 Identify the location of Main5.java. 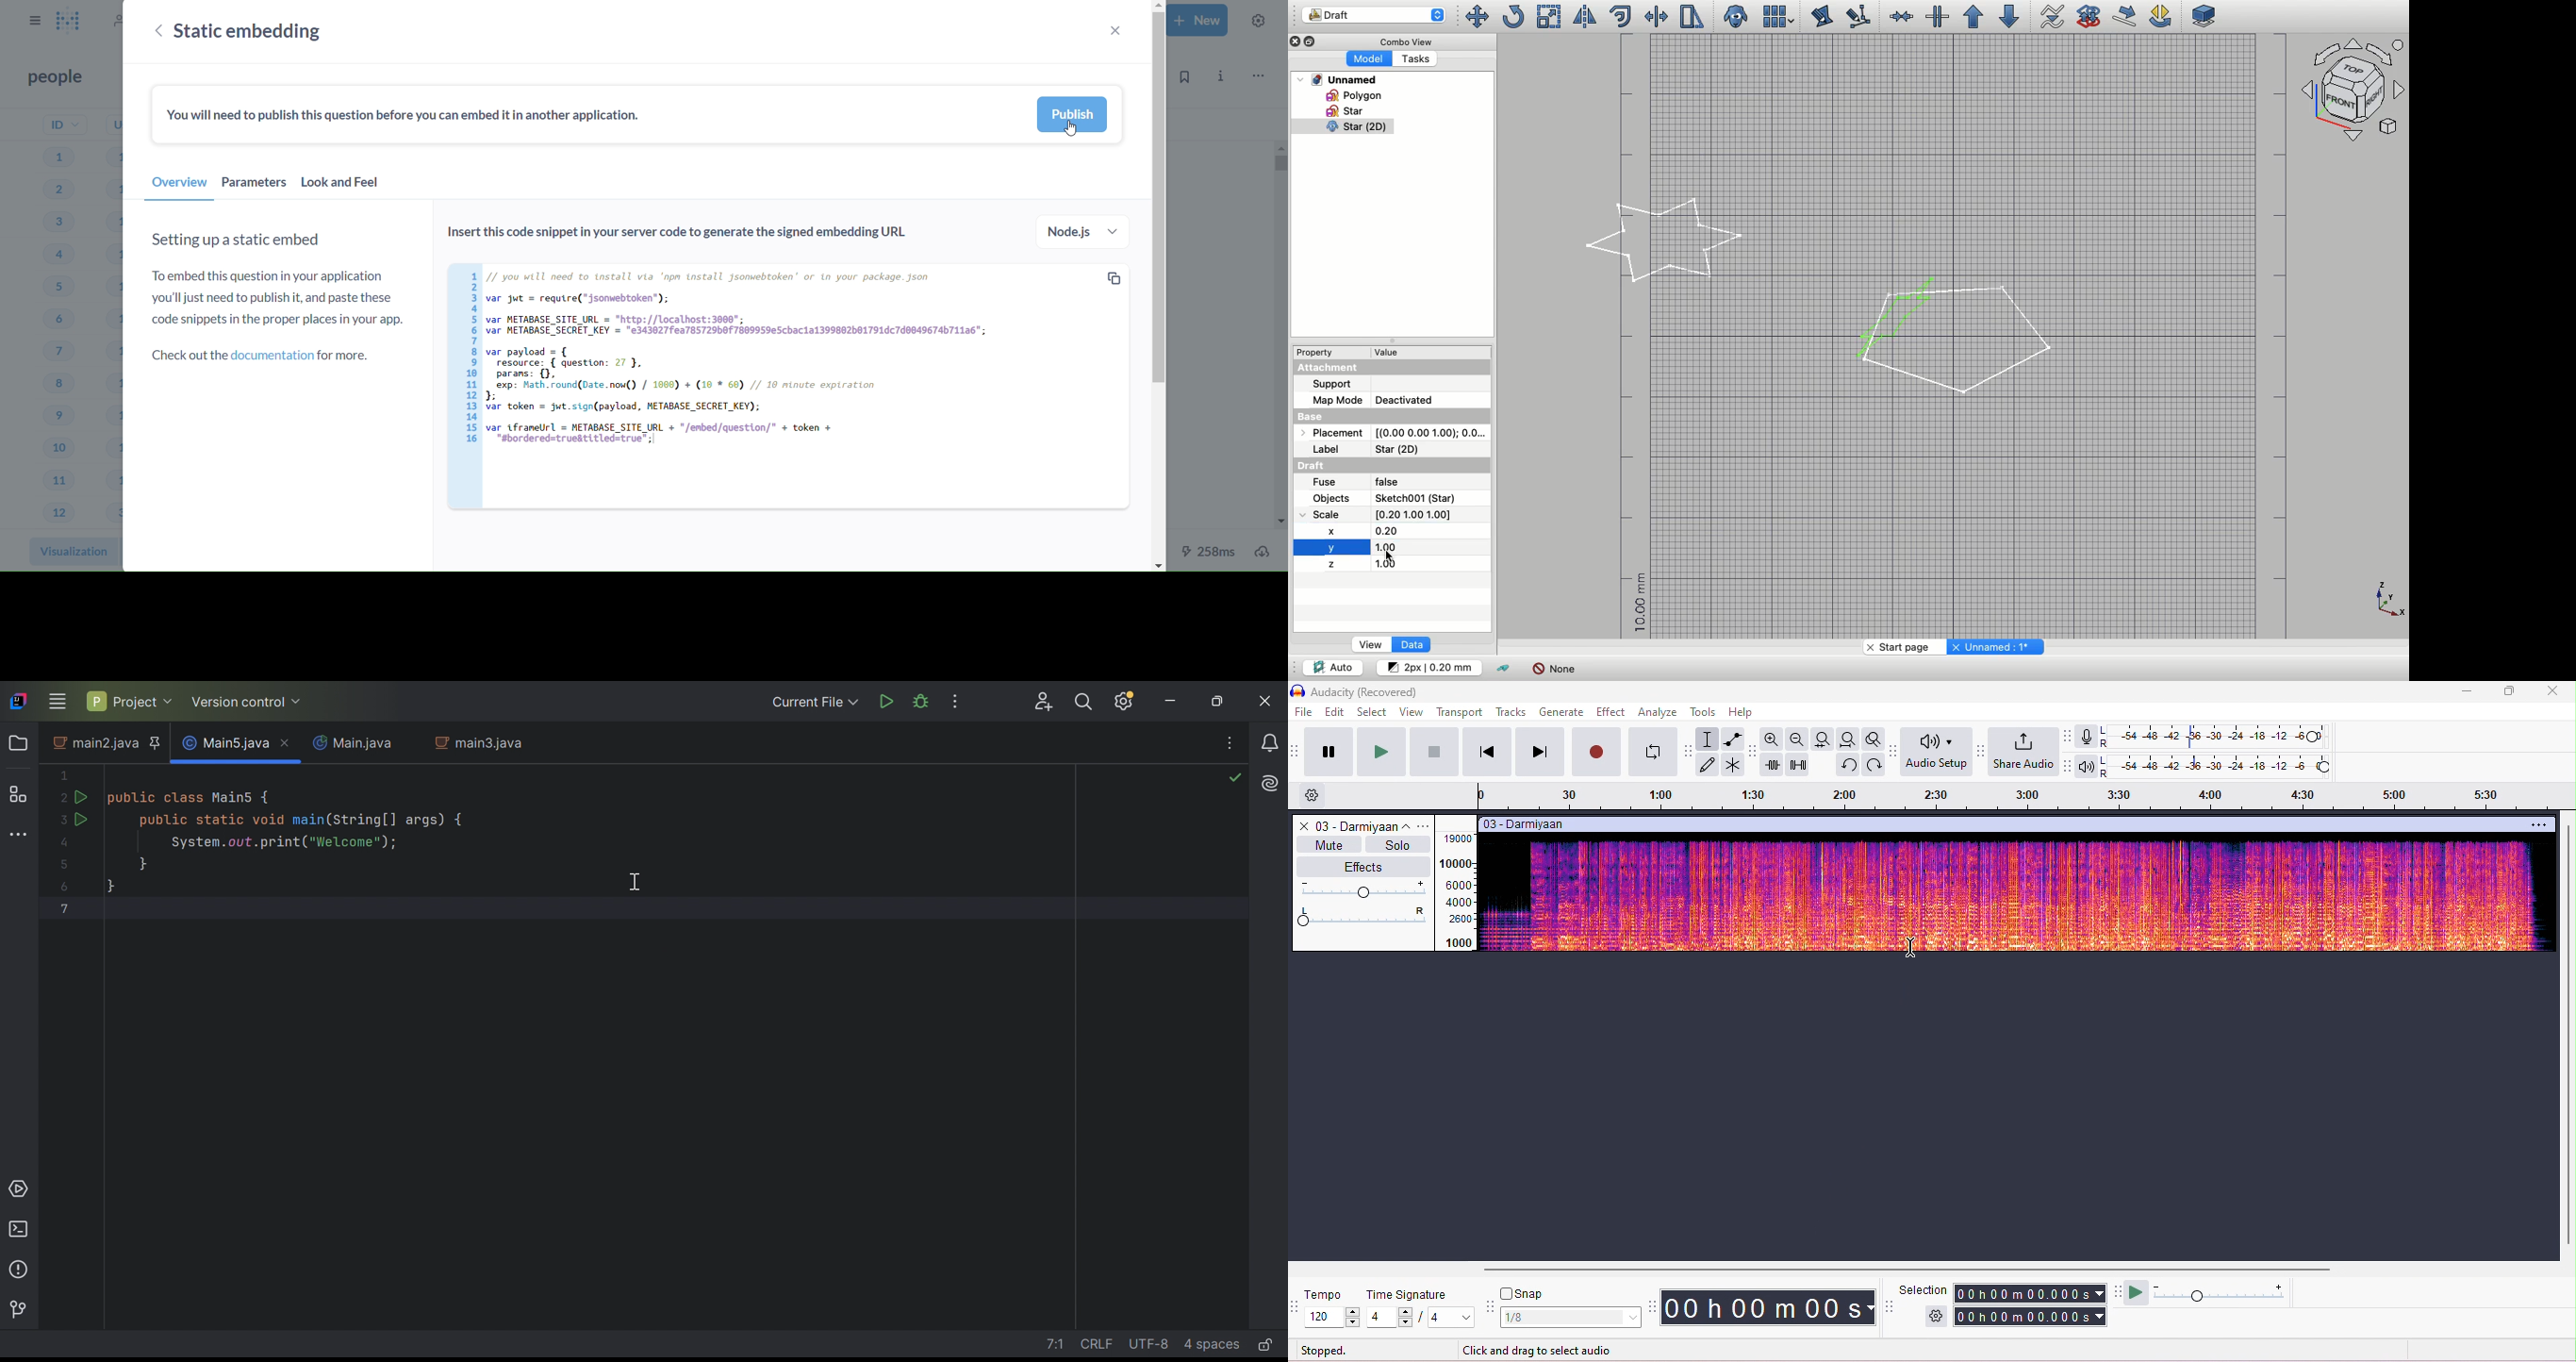
(225, 742).